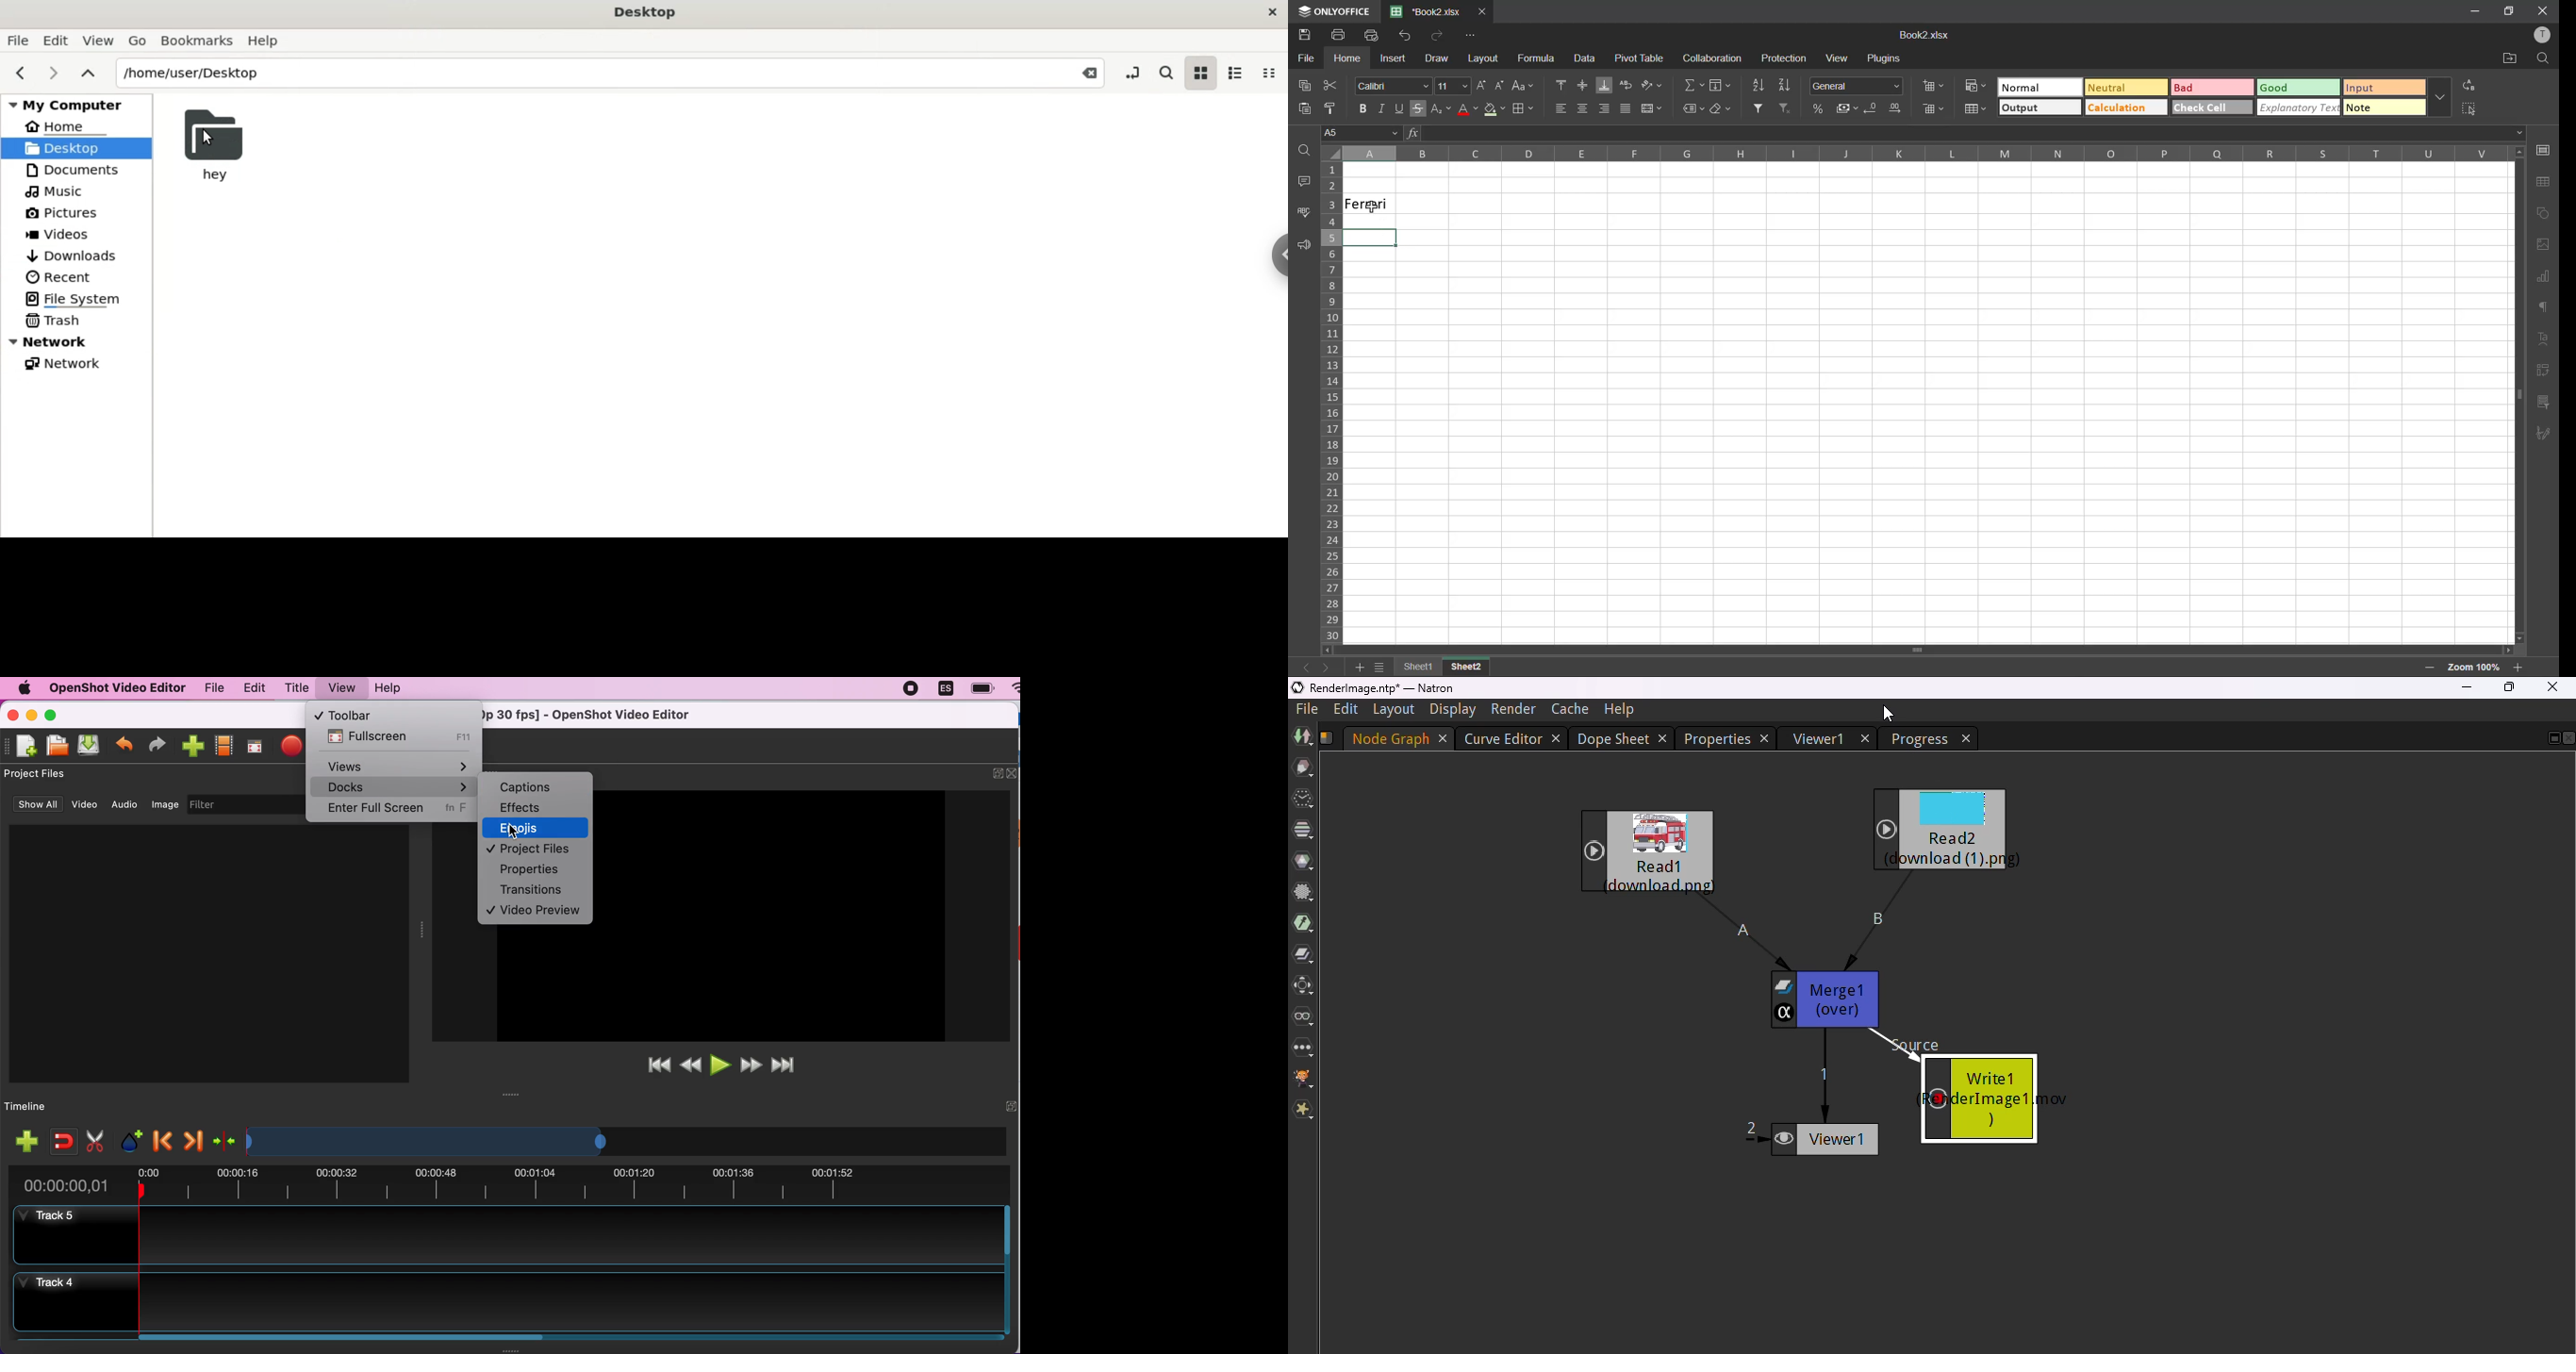  Describe the element at coordinates (1857, 86) in the screenshot. I see `number format` at that location.